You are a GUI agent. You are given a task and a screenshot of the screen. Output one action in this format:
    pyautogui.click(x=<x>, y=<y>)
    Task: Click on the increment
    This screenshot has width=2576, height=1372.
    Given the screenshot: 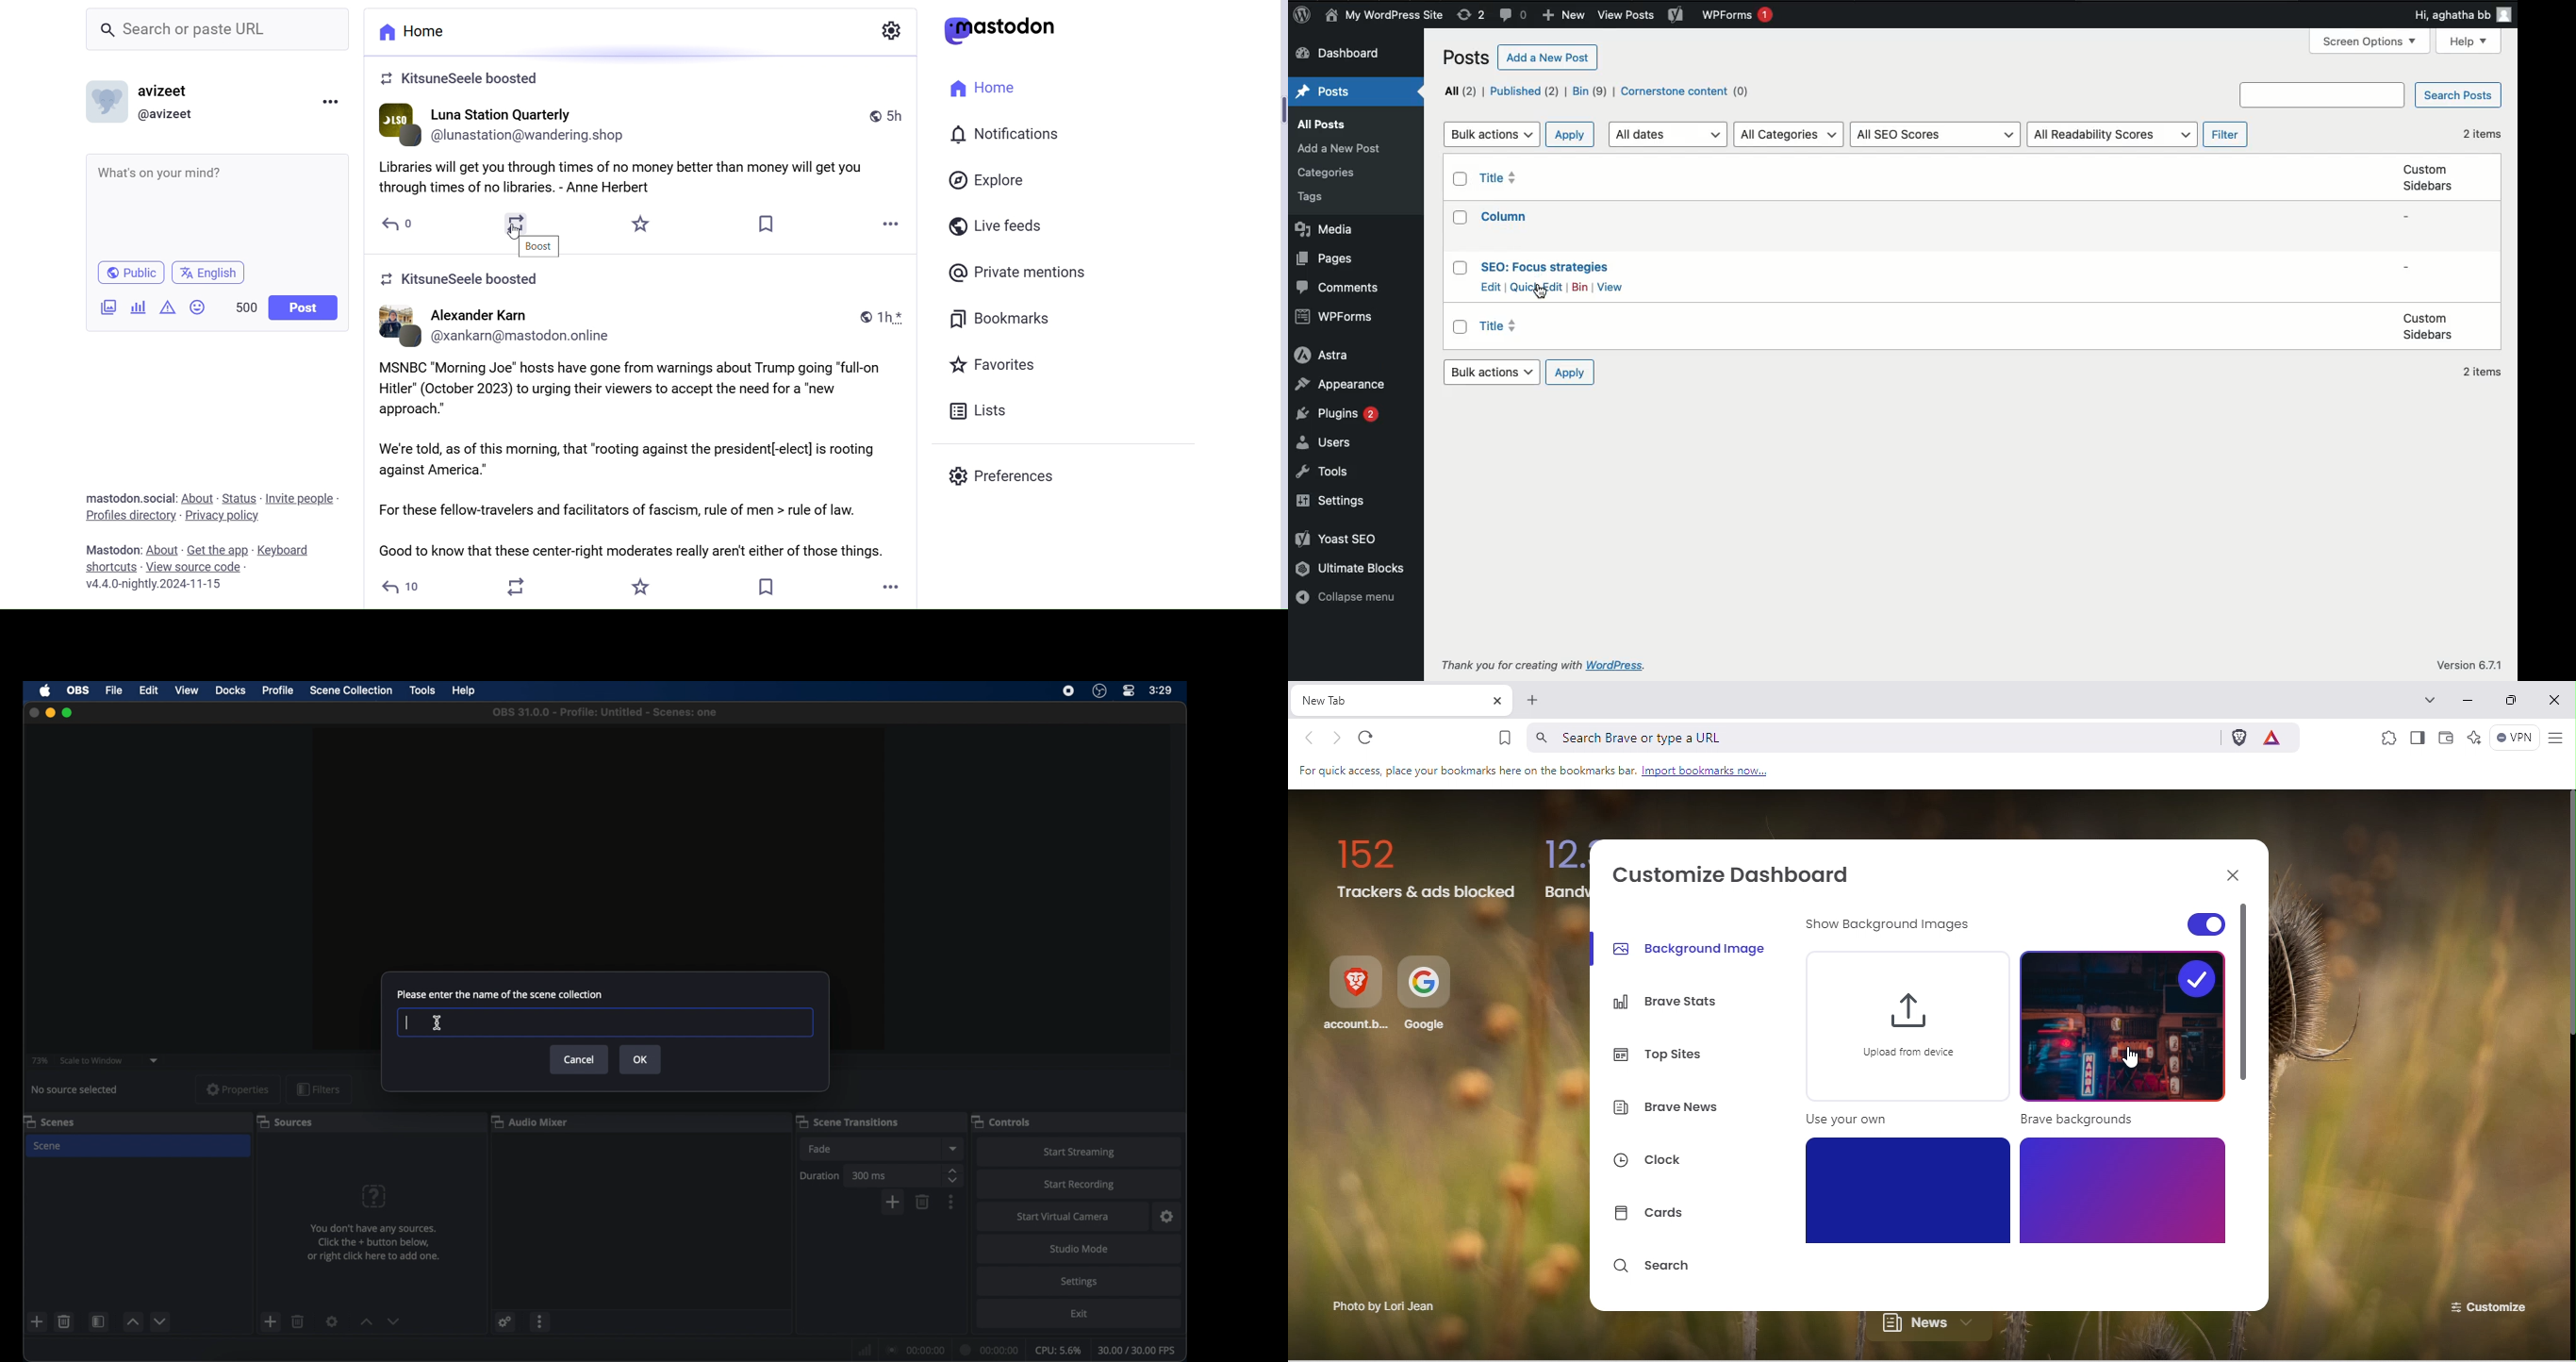 What is the action you would take?
    pyautogui.click(x=132, y=1323)
    